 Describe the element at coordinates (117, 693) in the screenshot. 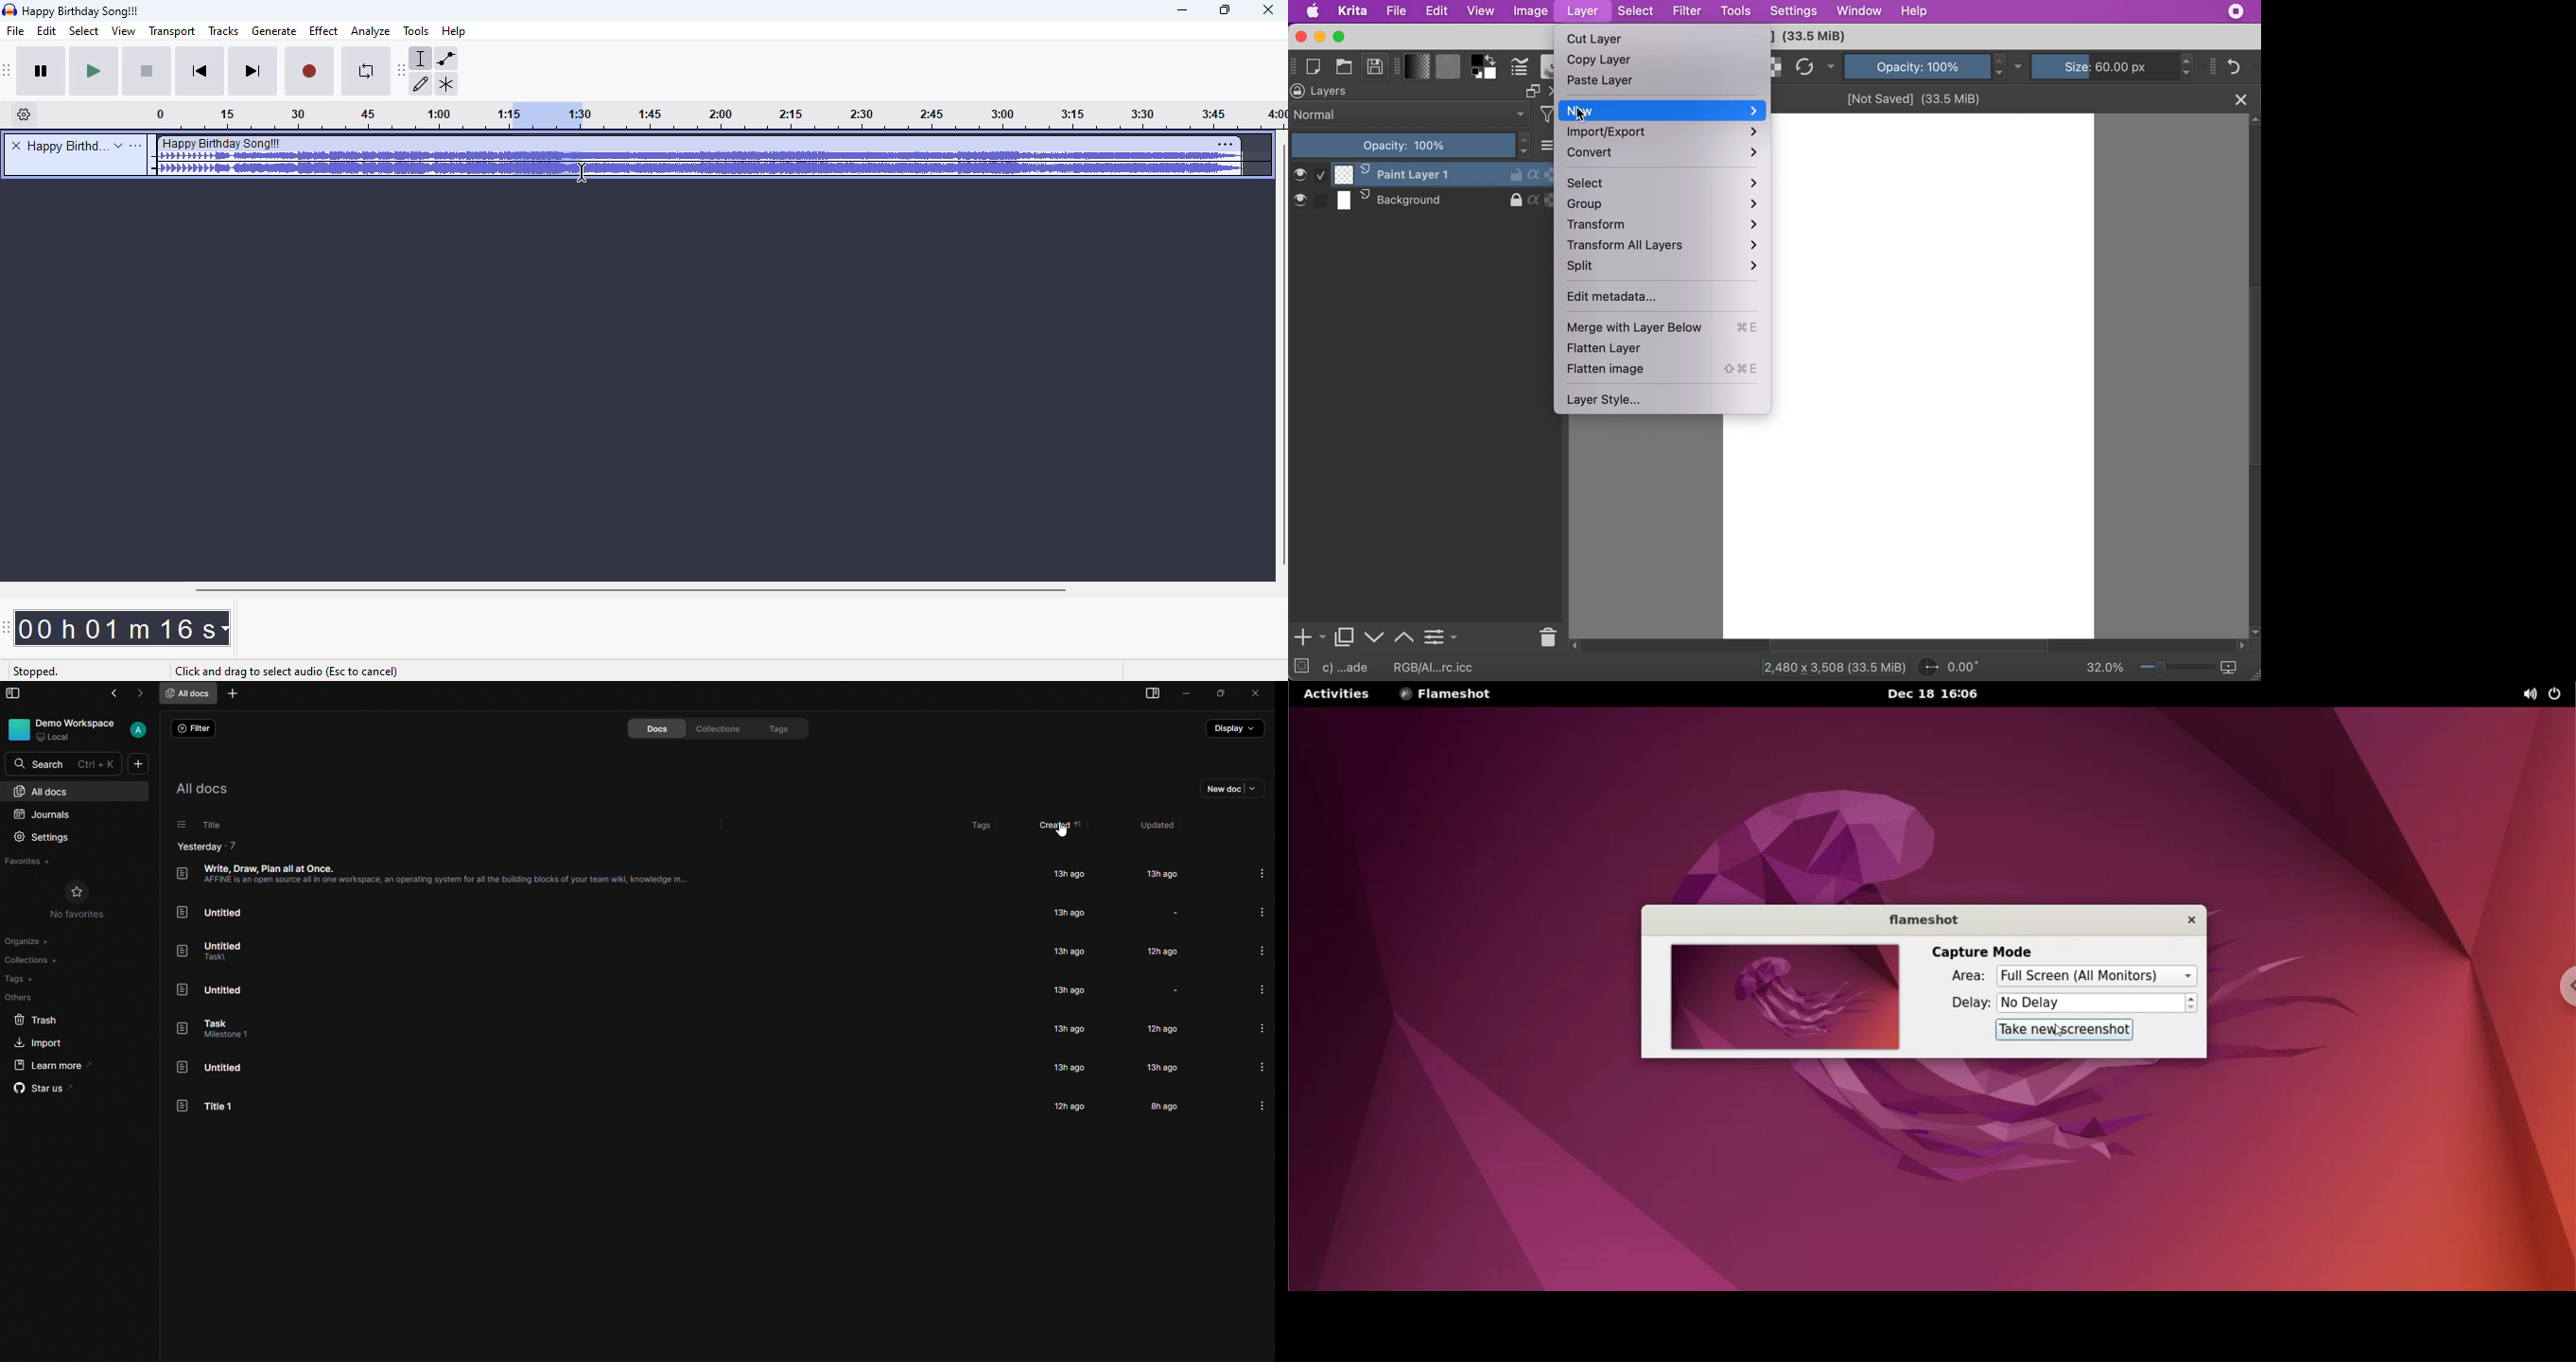

I see `go back` at that location.